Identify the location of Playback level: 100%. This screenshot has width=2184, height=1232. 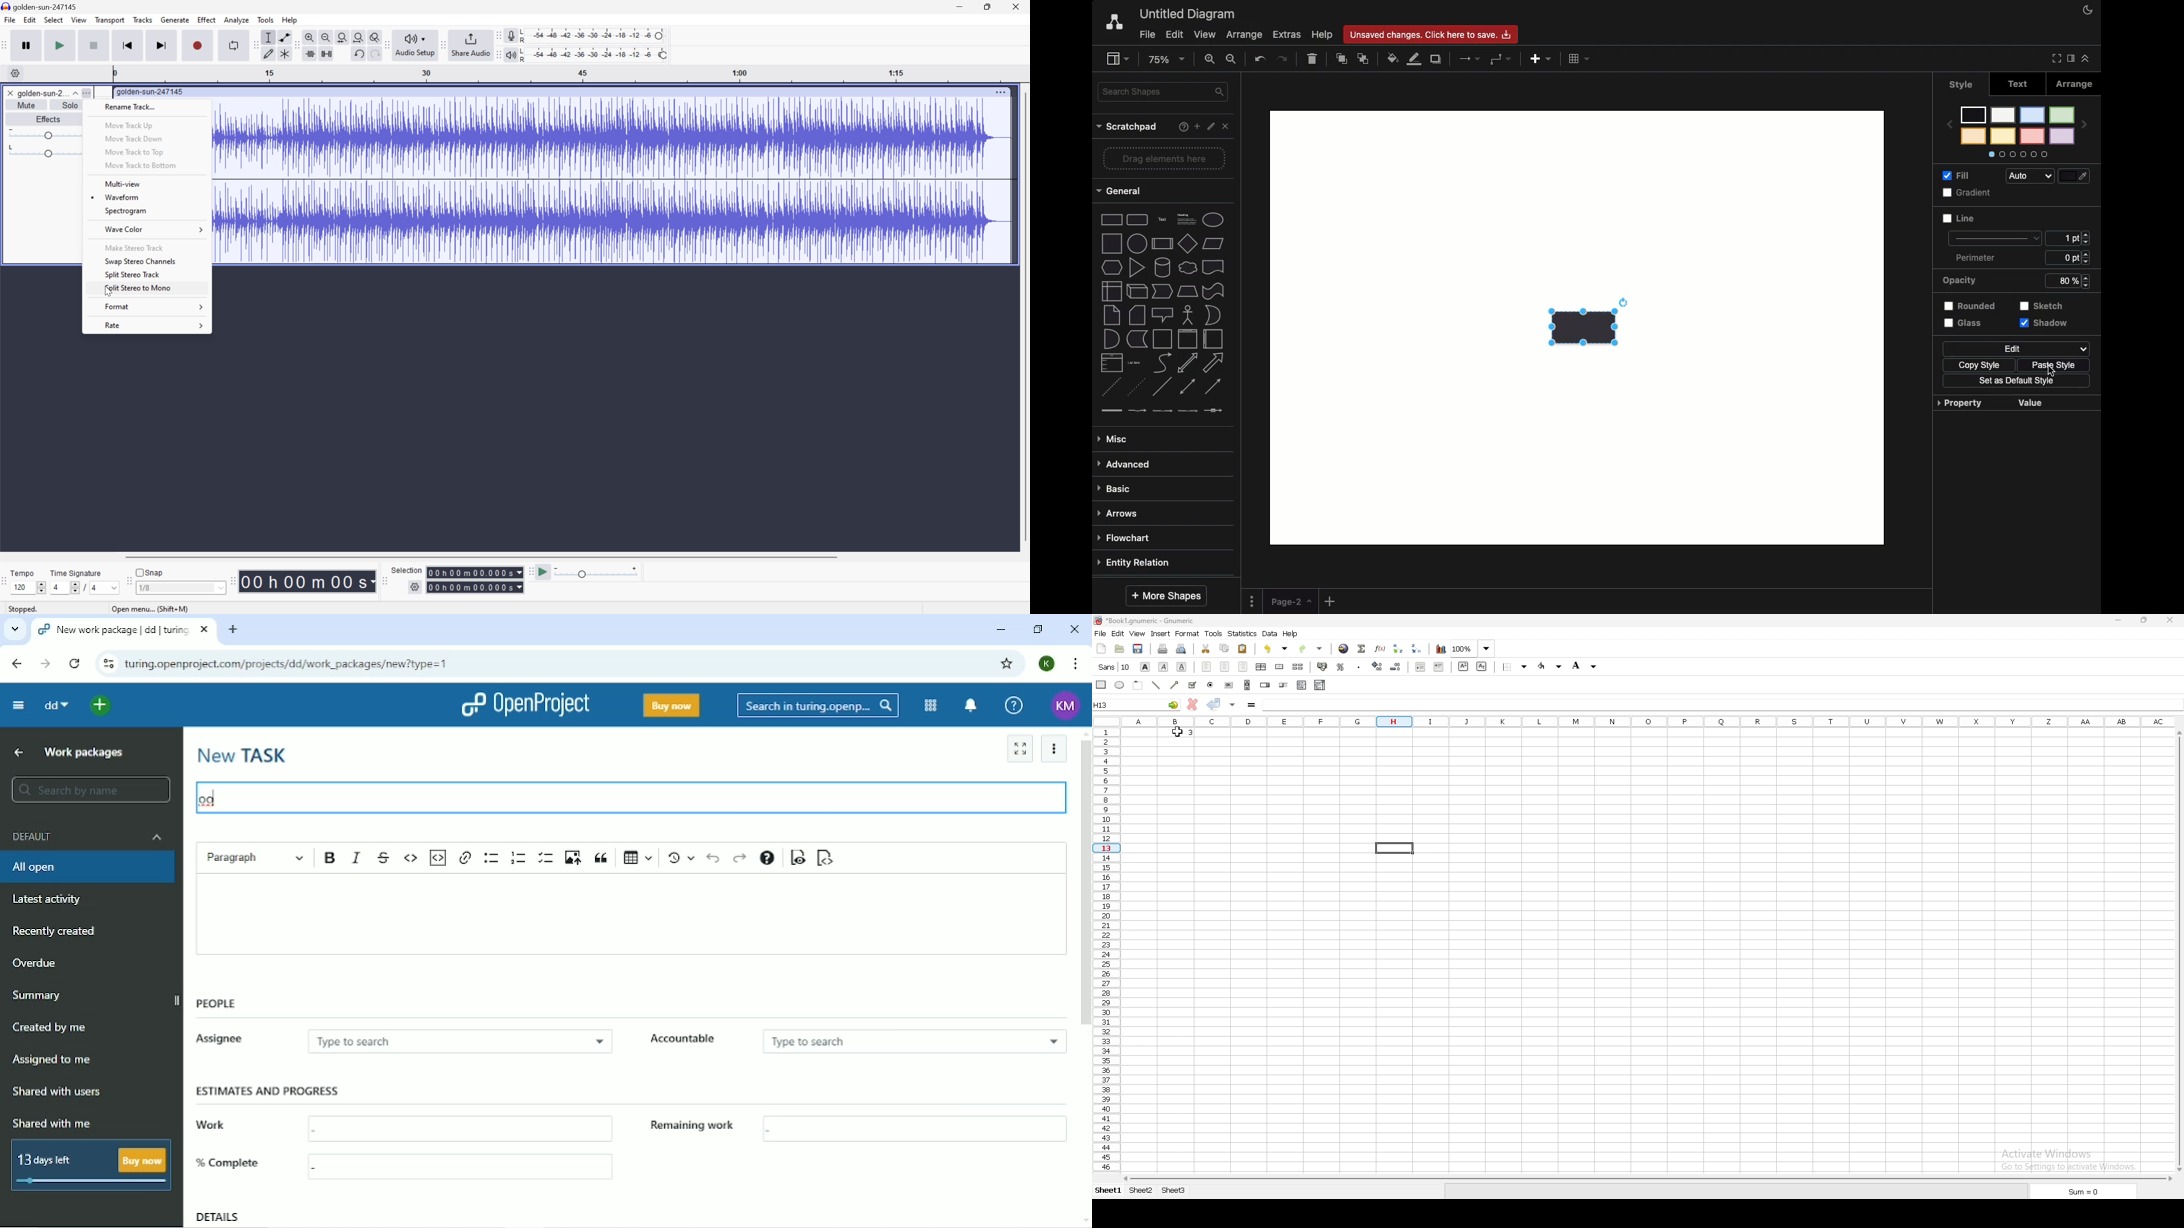
(595, 56).